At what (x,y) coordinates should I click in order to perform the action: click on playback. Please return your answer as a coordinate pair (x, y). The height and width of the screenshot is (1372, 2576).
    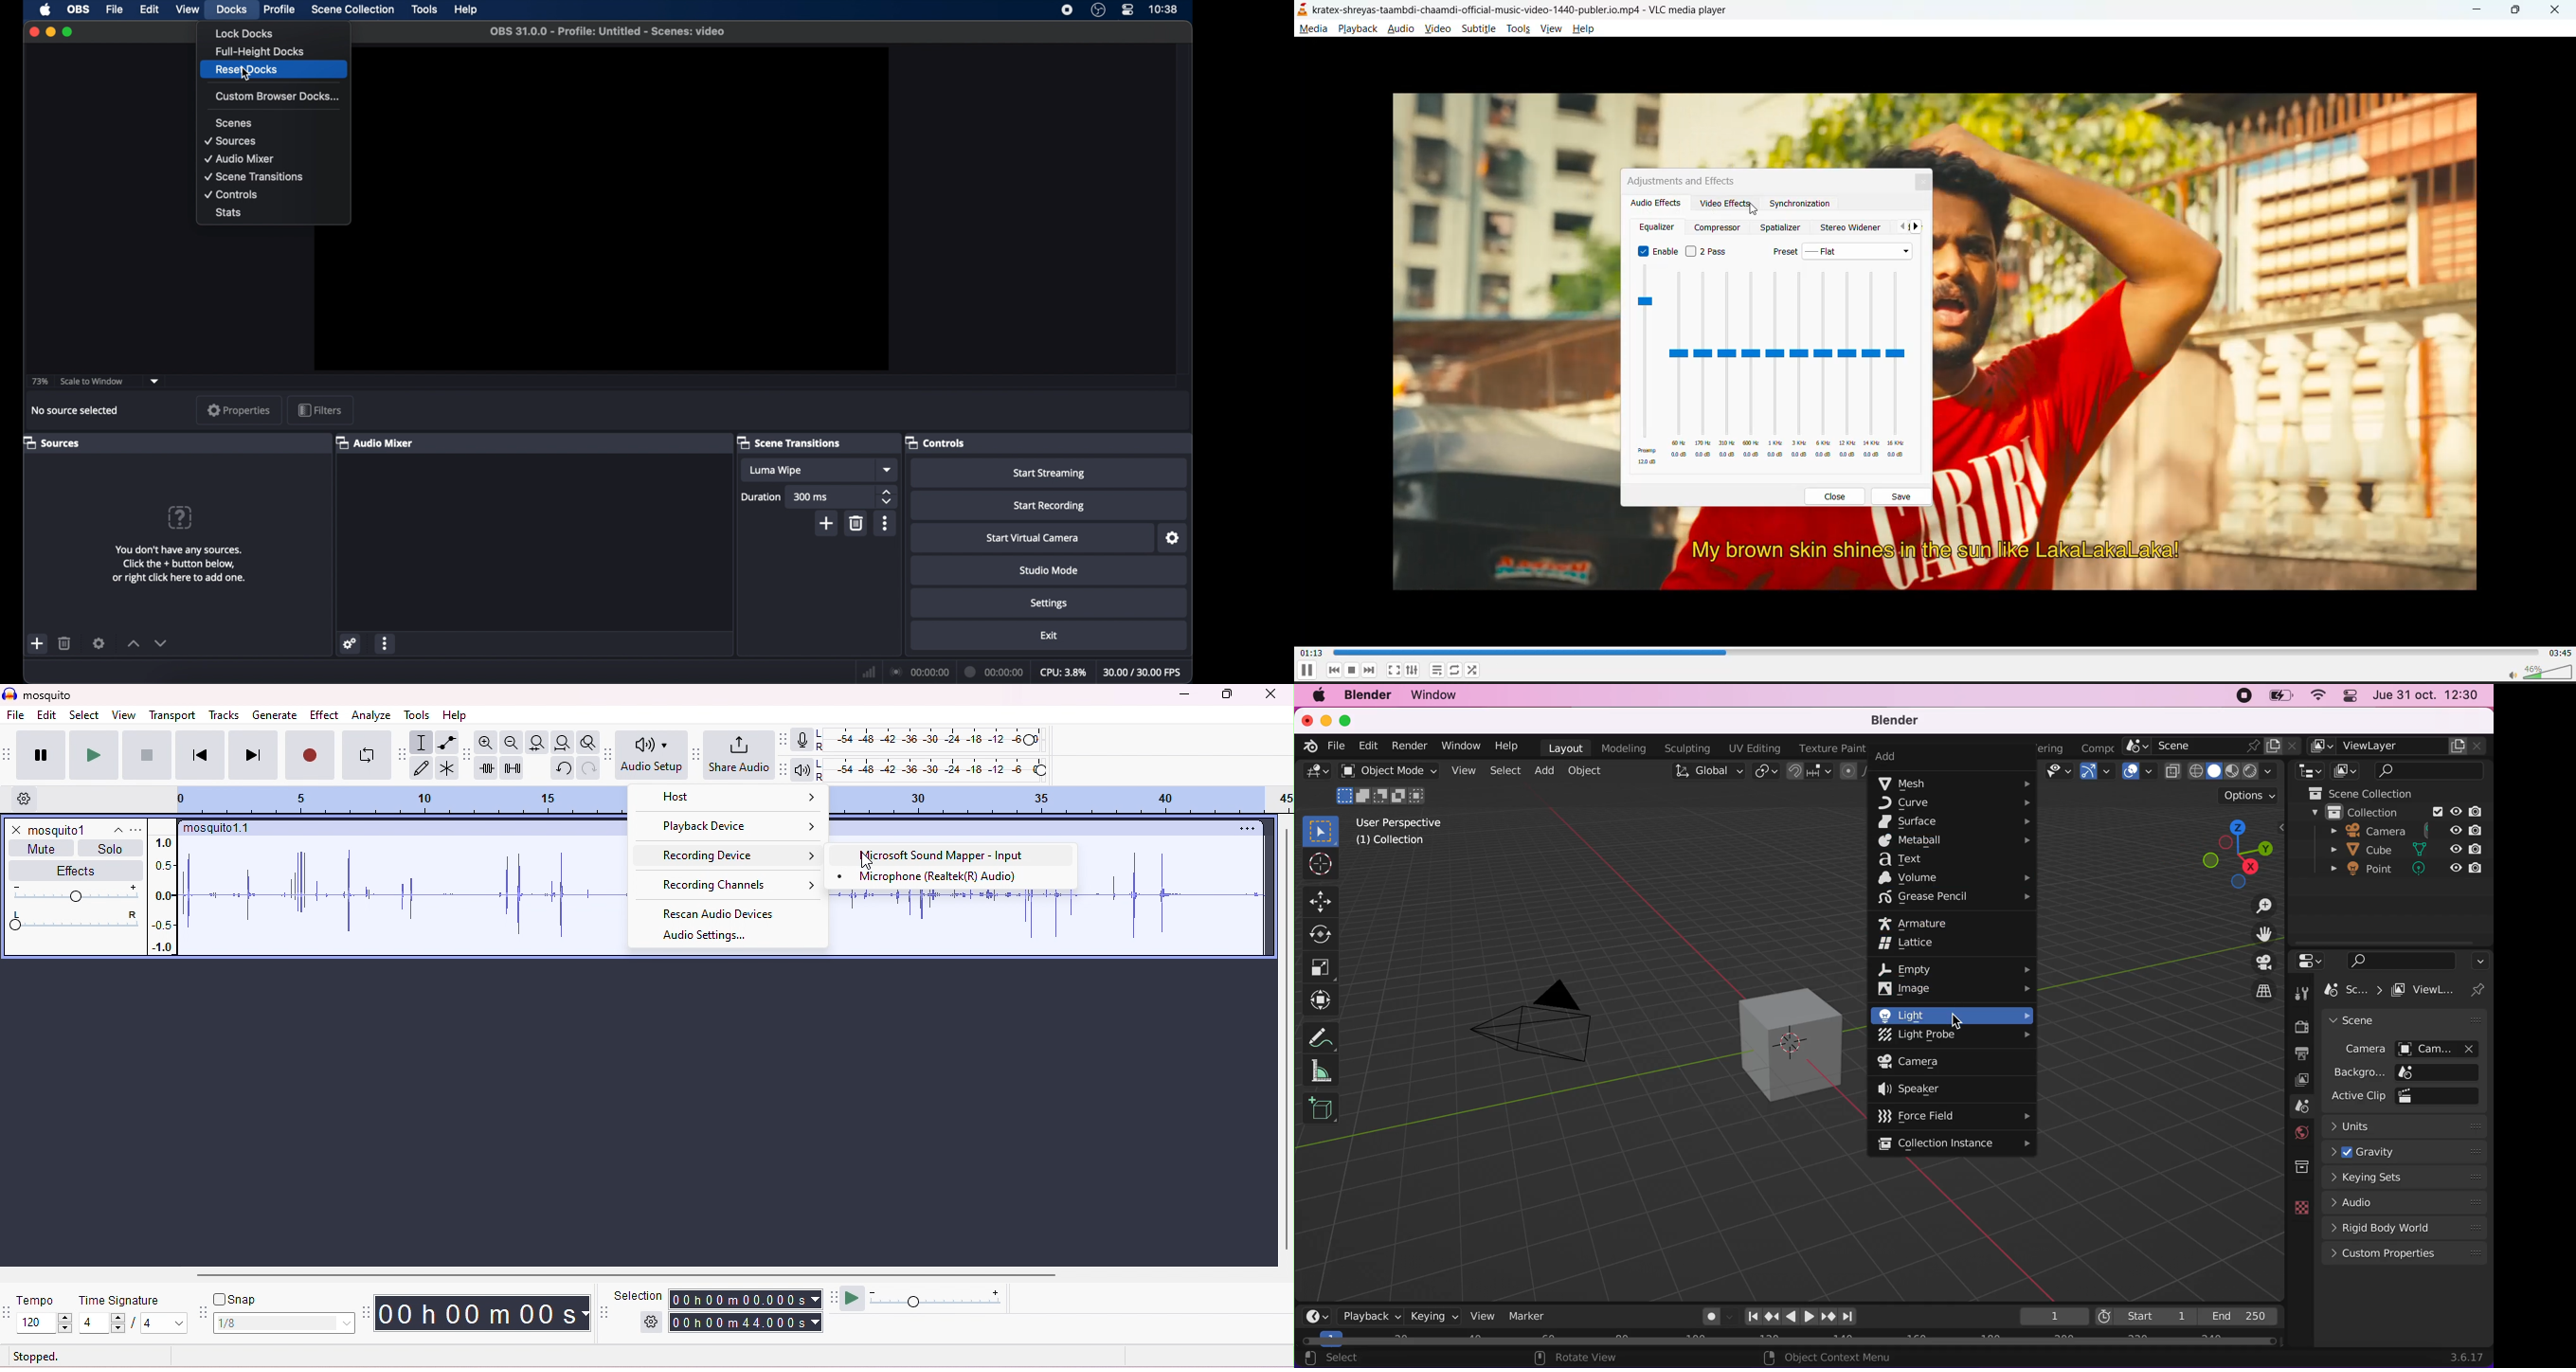
    Looking at the image, I should click on (1365, 1315).